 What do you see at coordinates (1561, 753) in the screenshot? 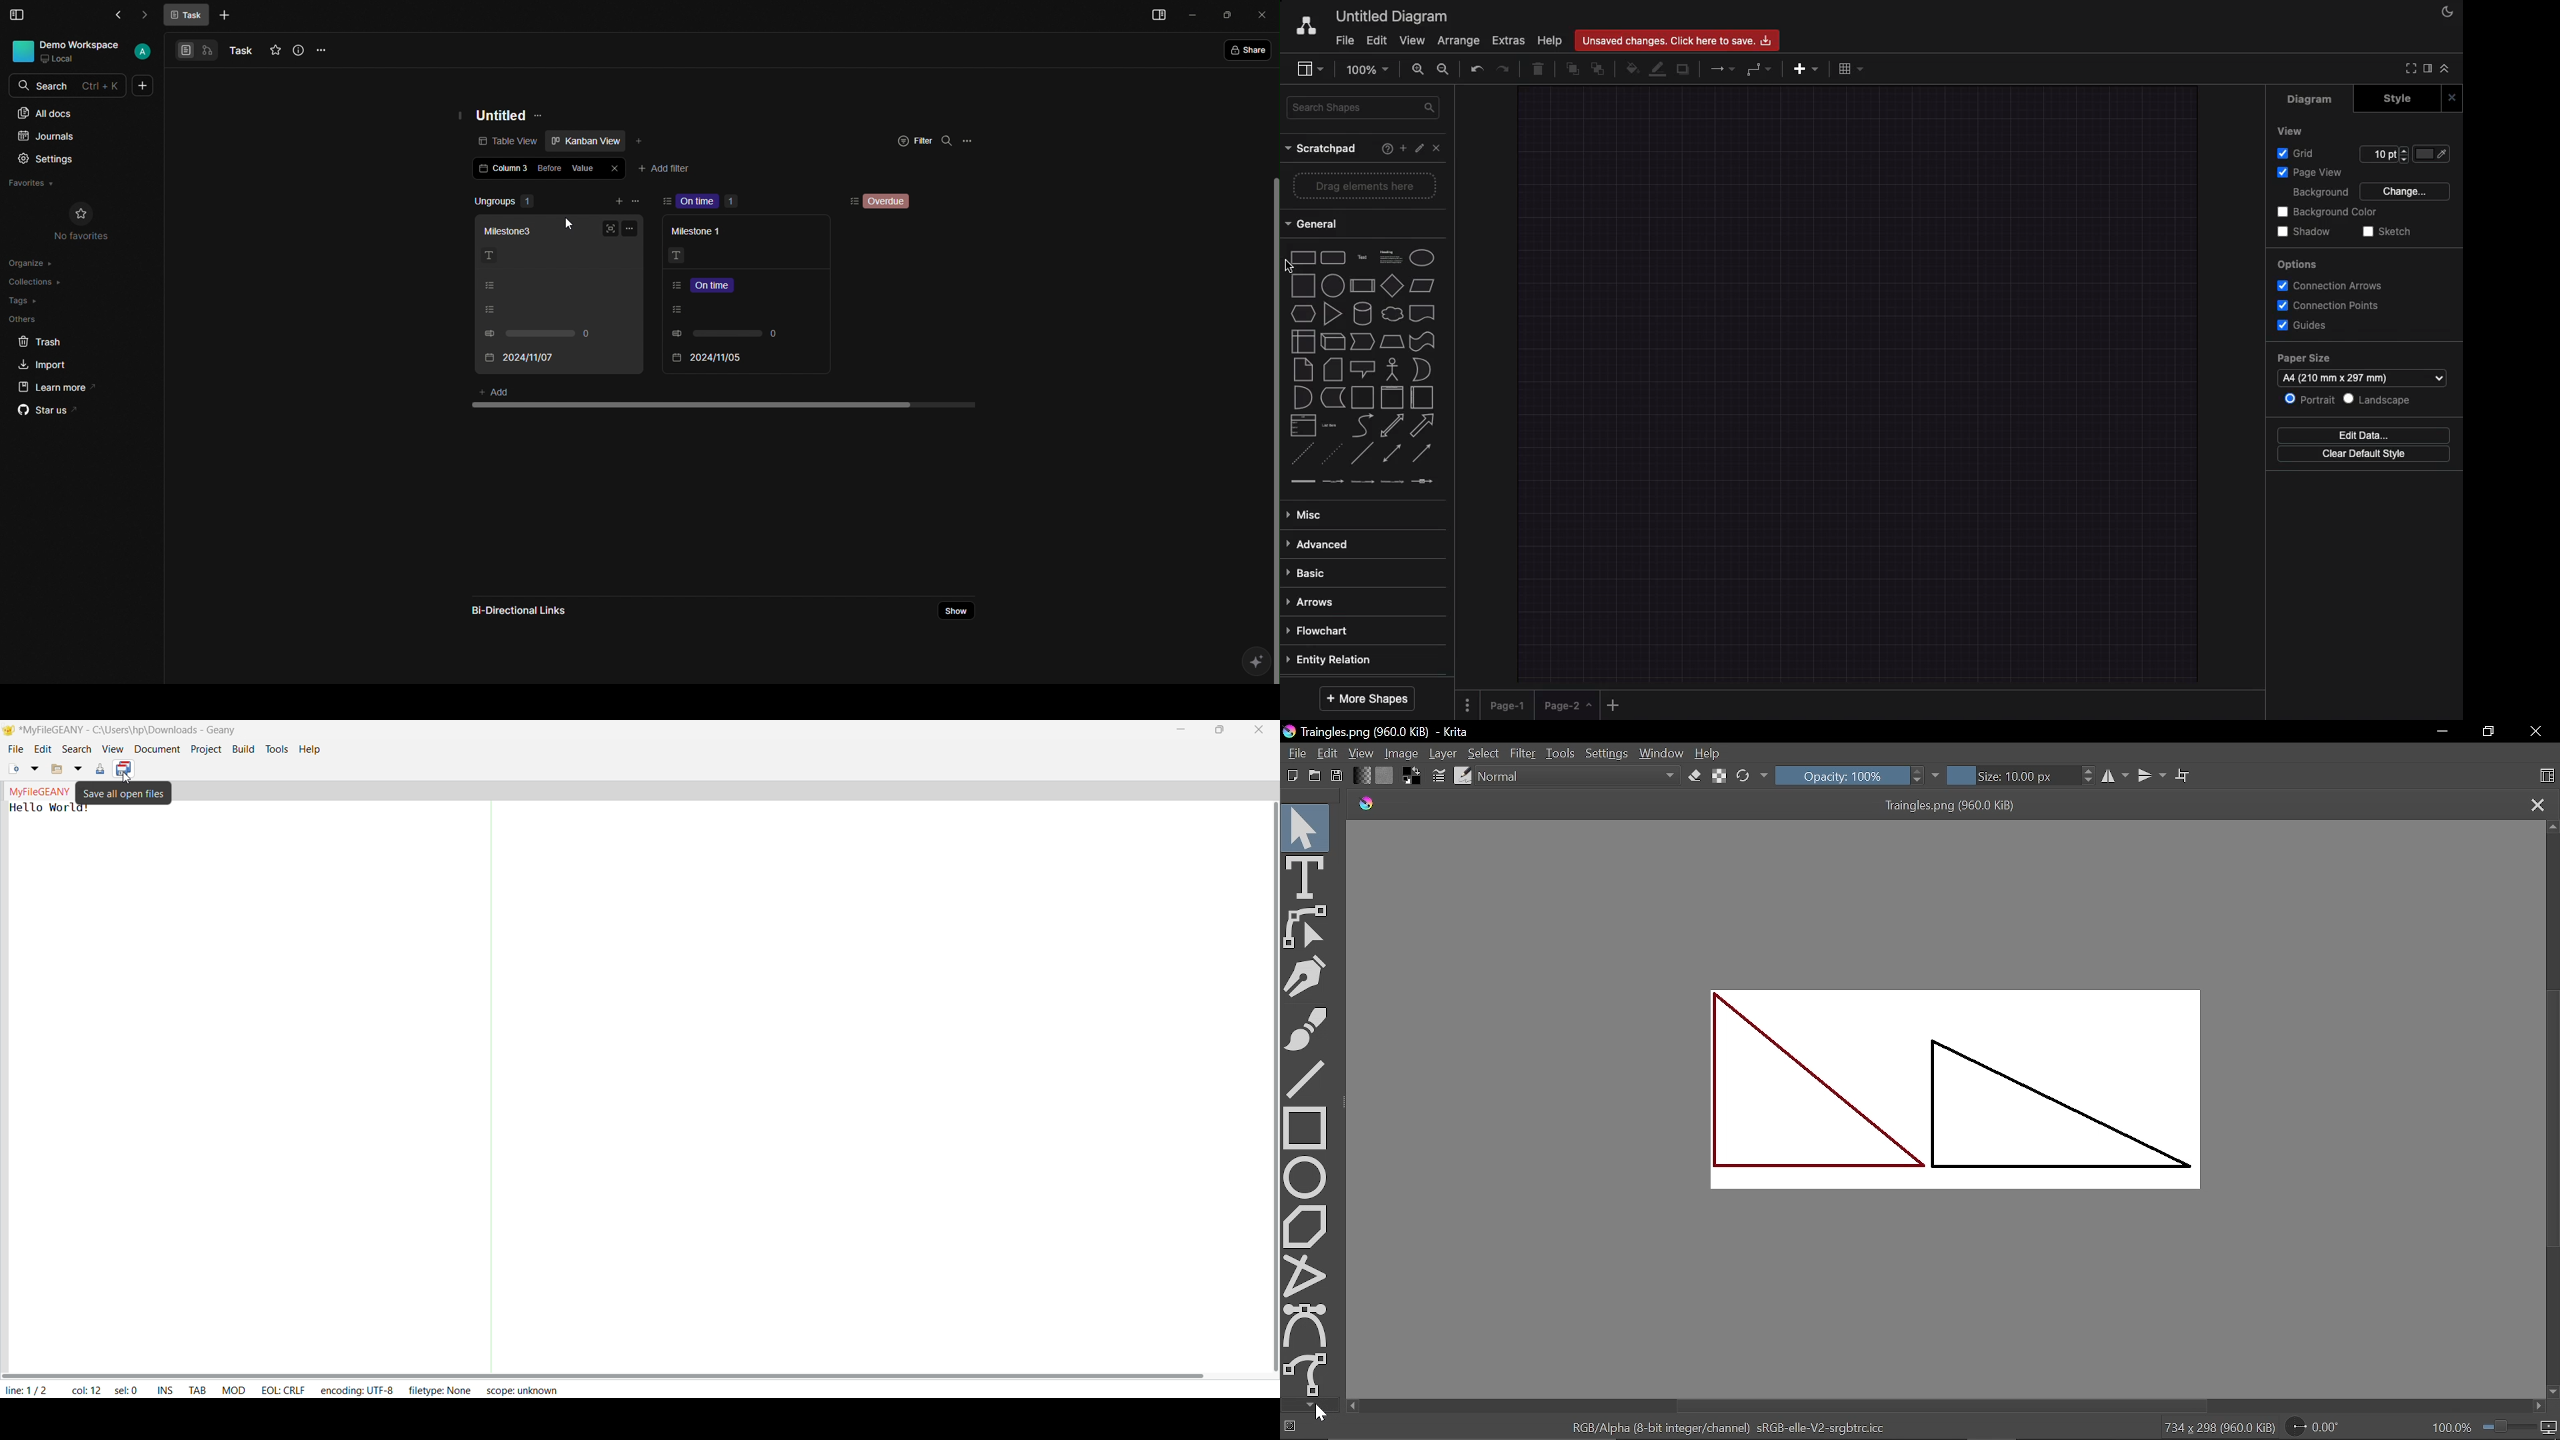
I see `Tools` at bounding box center [1561, 753].